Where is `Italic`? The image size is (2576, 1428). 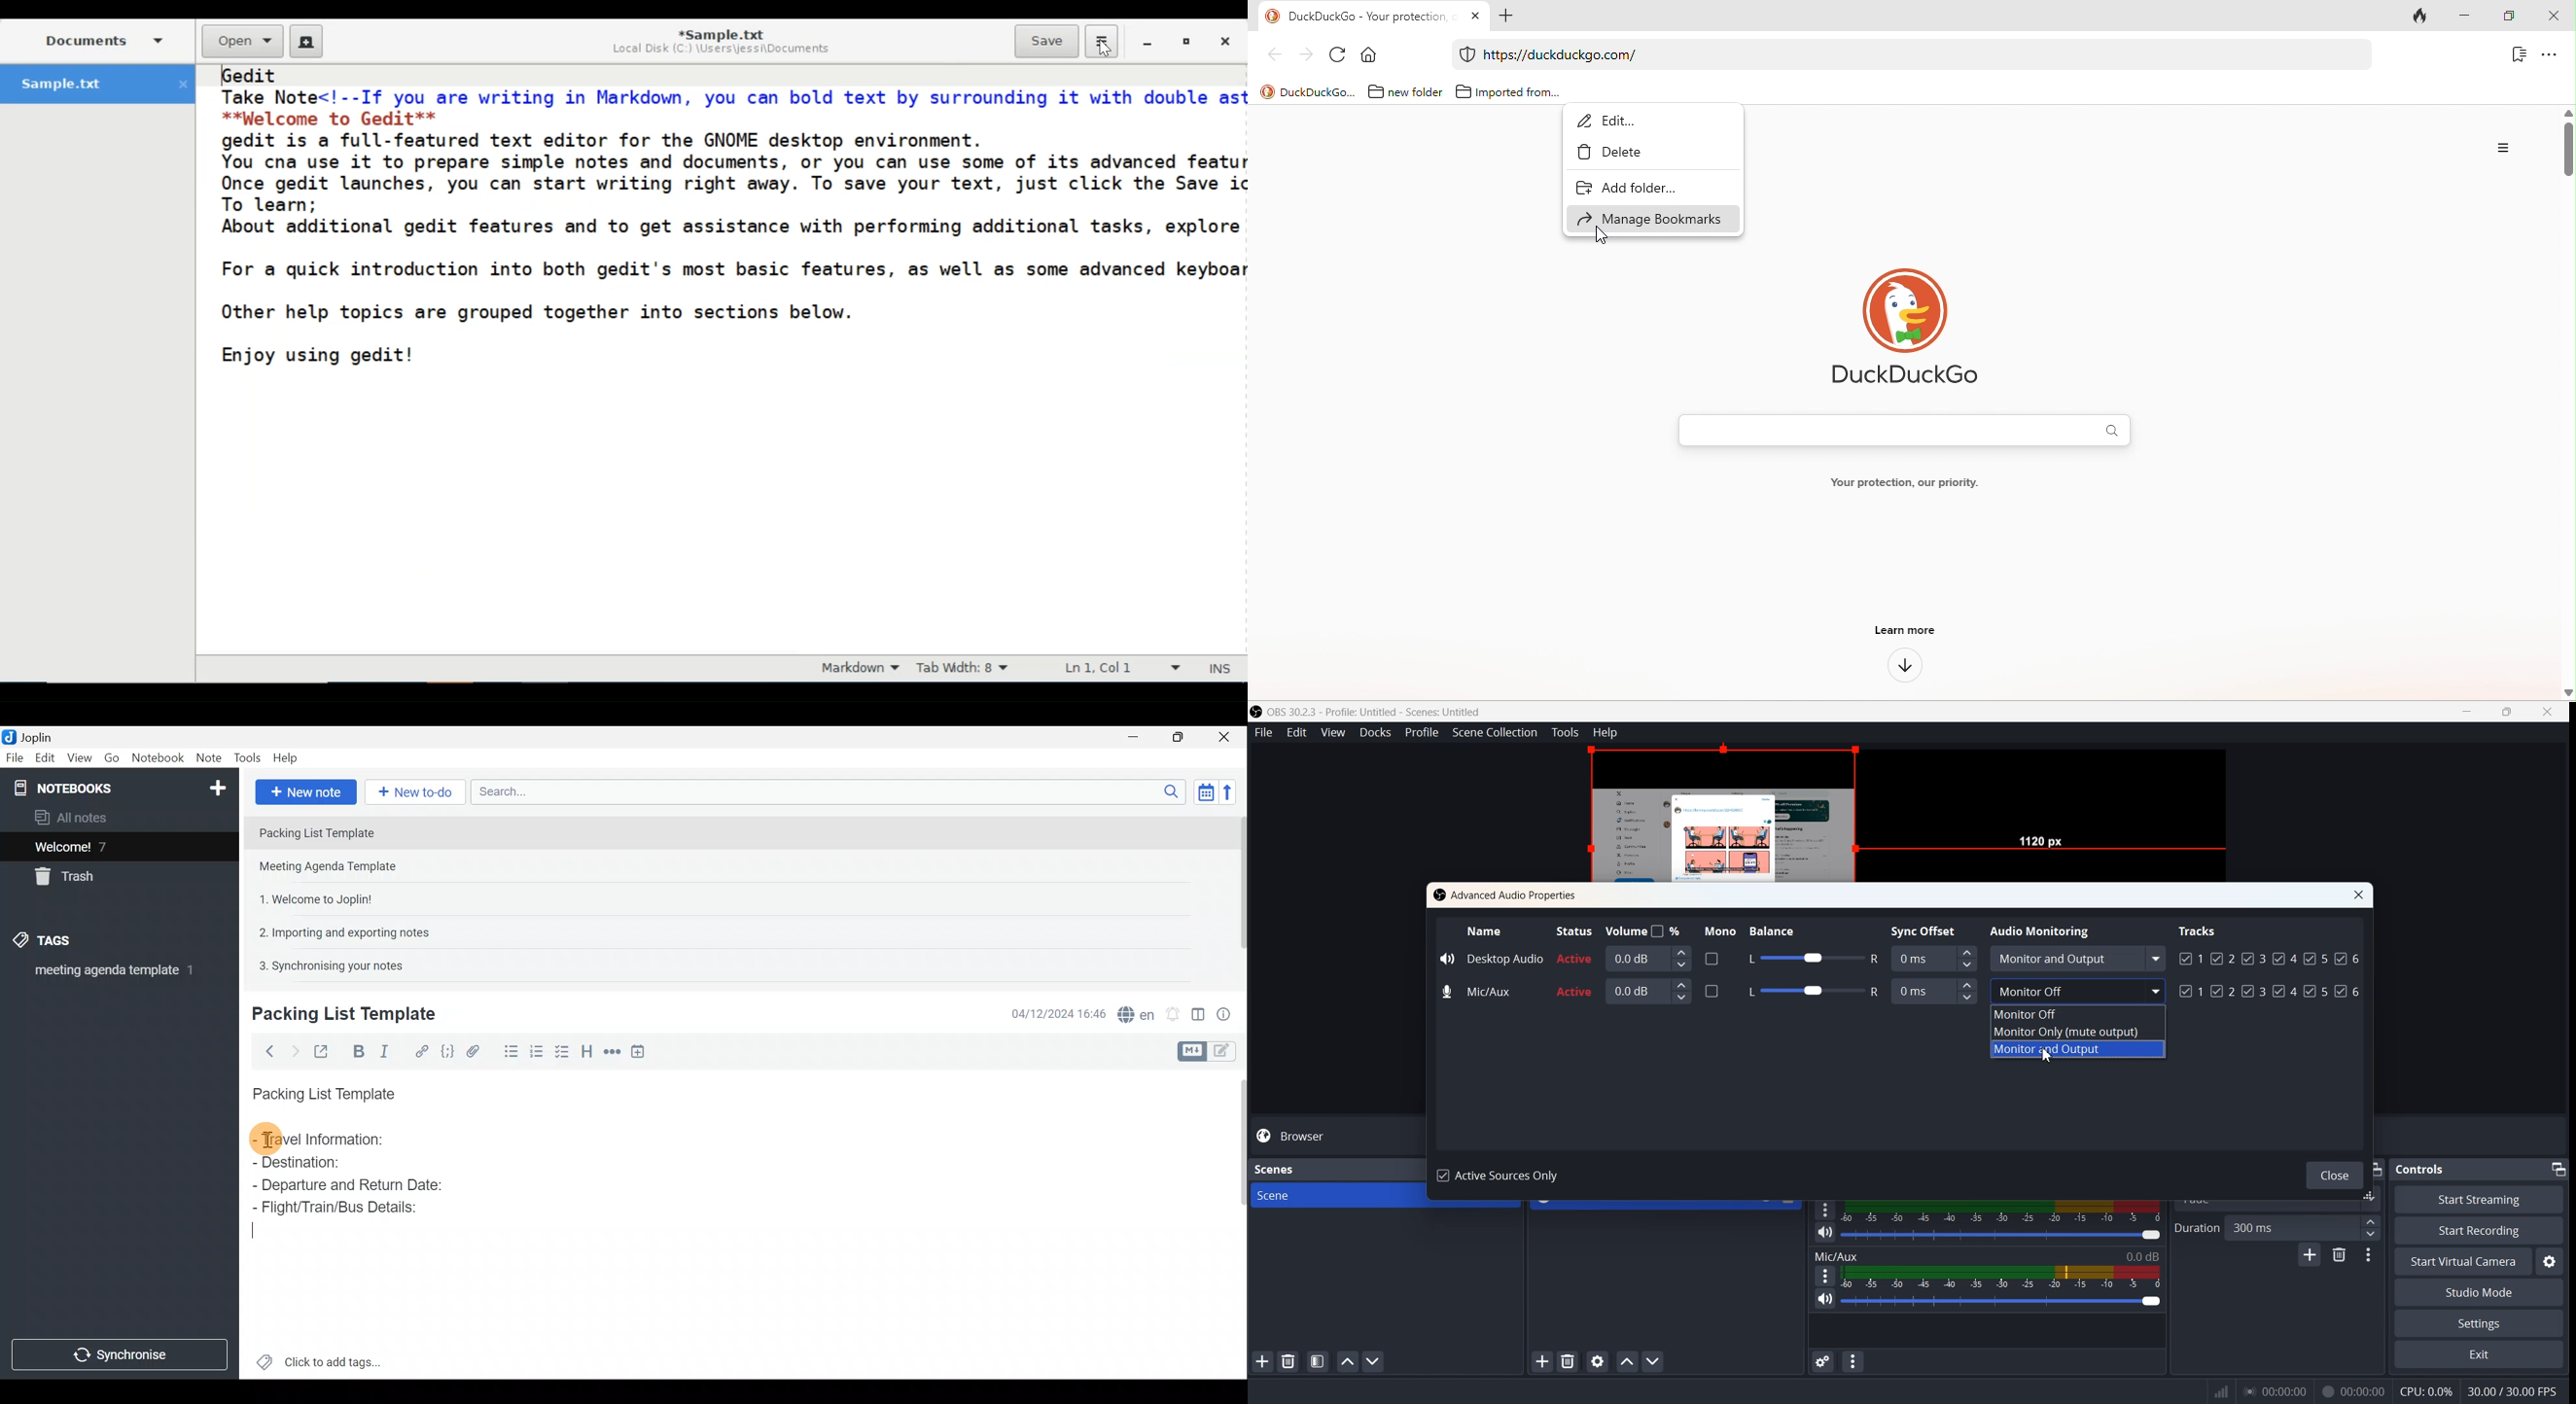
Italic is located at coordinates (389, 1051).